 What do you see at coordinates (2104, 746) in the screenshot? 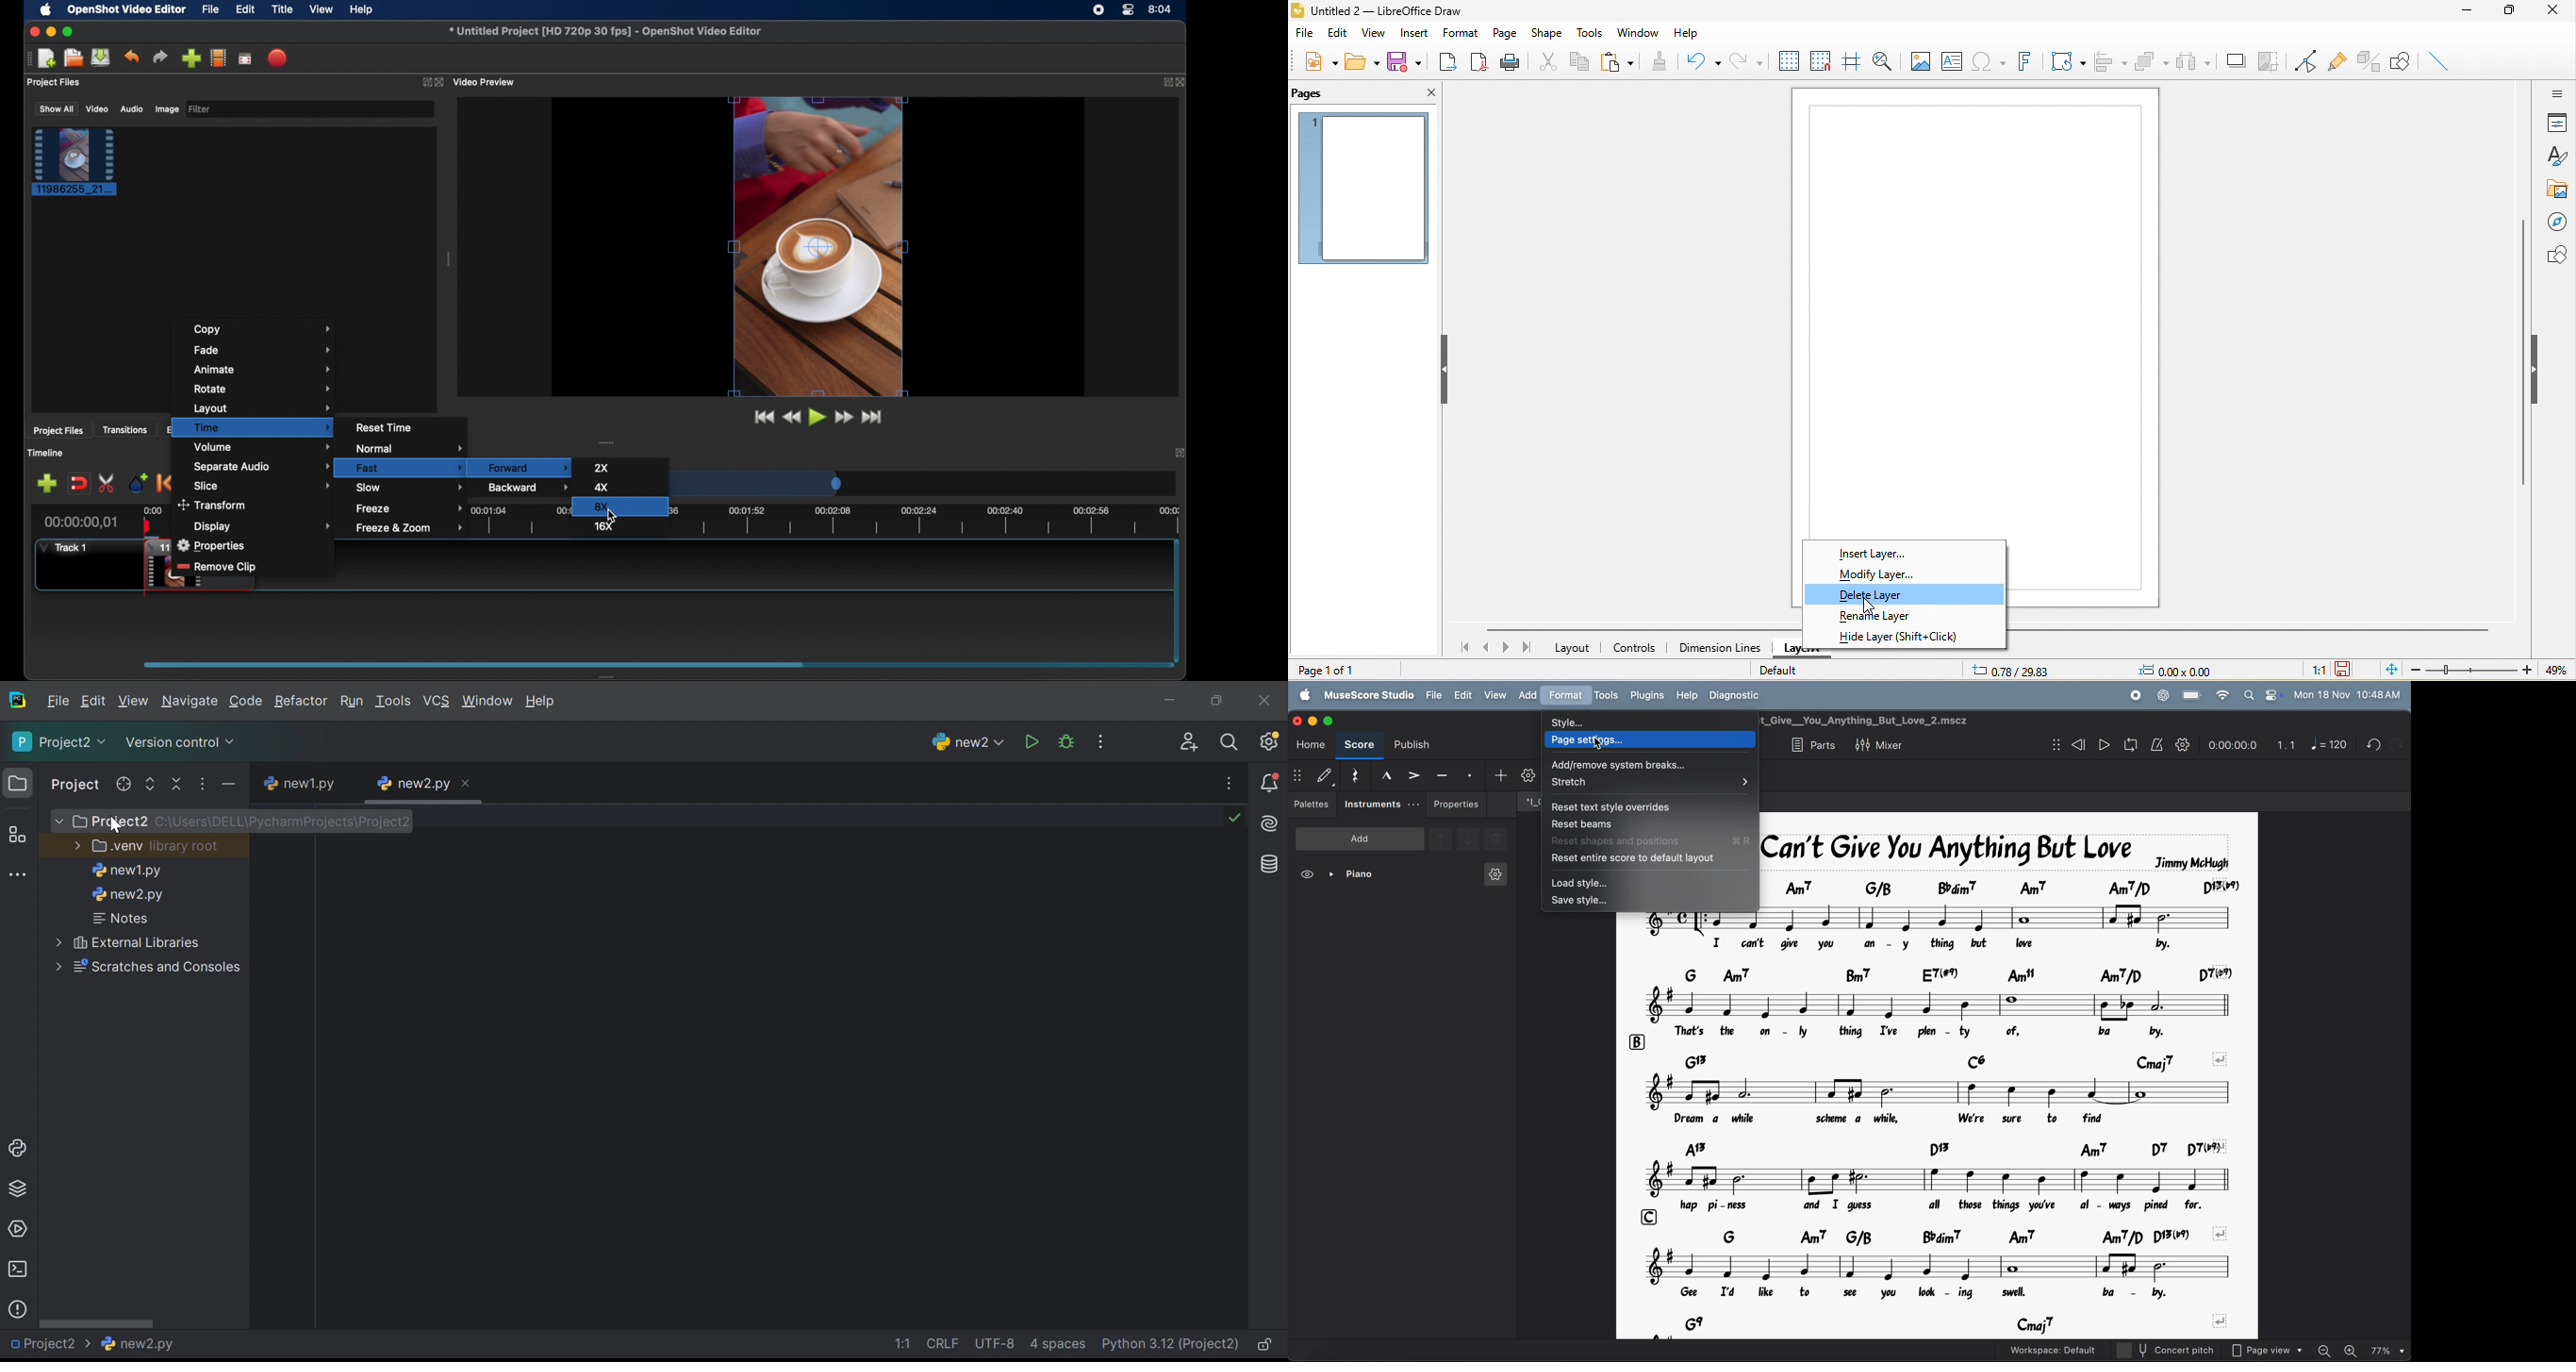
I see `play` at bounding box center [2104, 746].